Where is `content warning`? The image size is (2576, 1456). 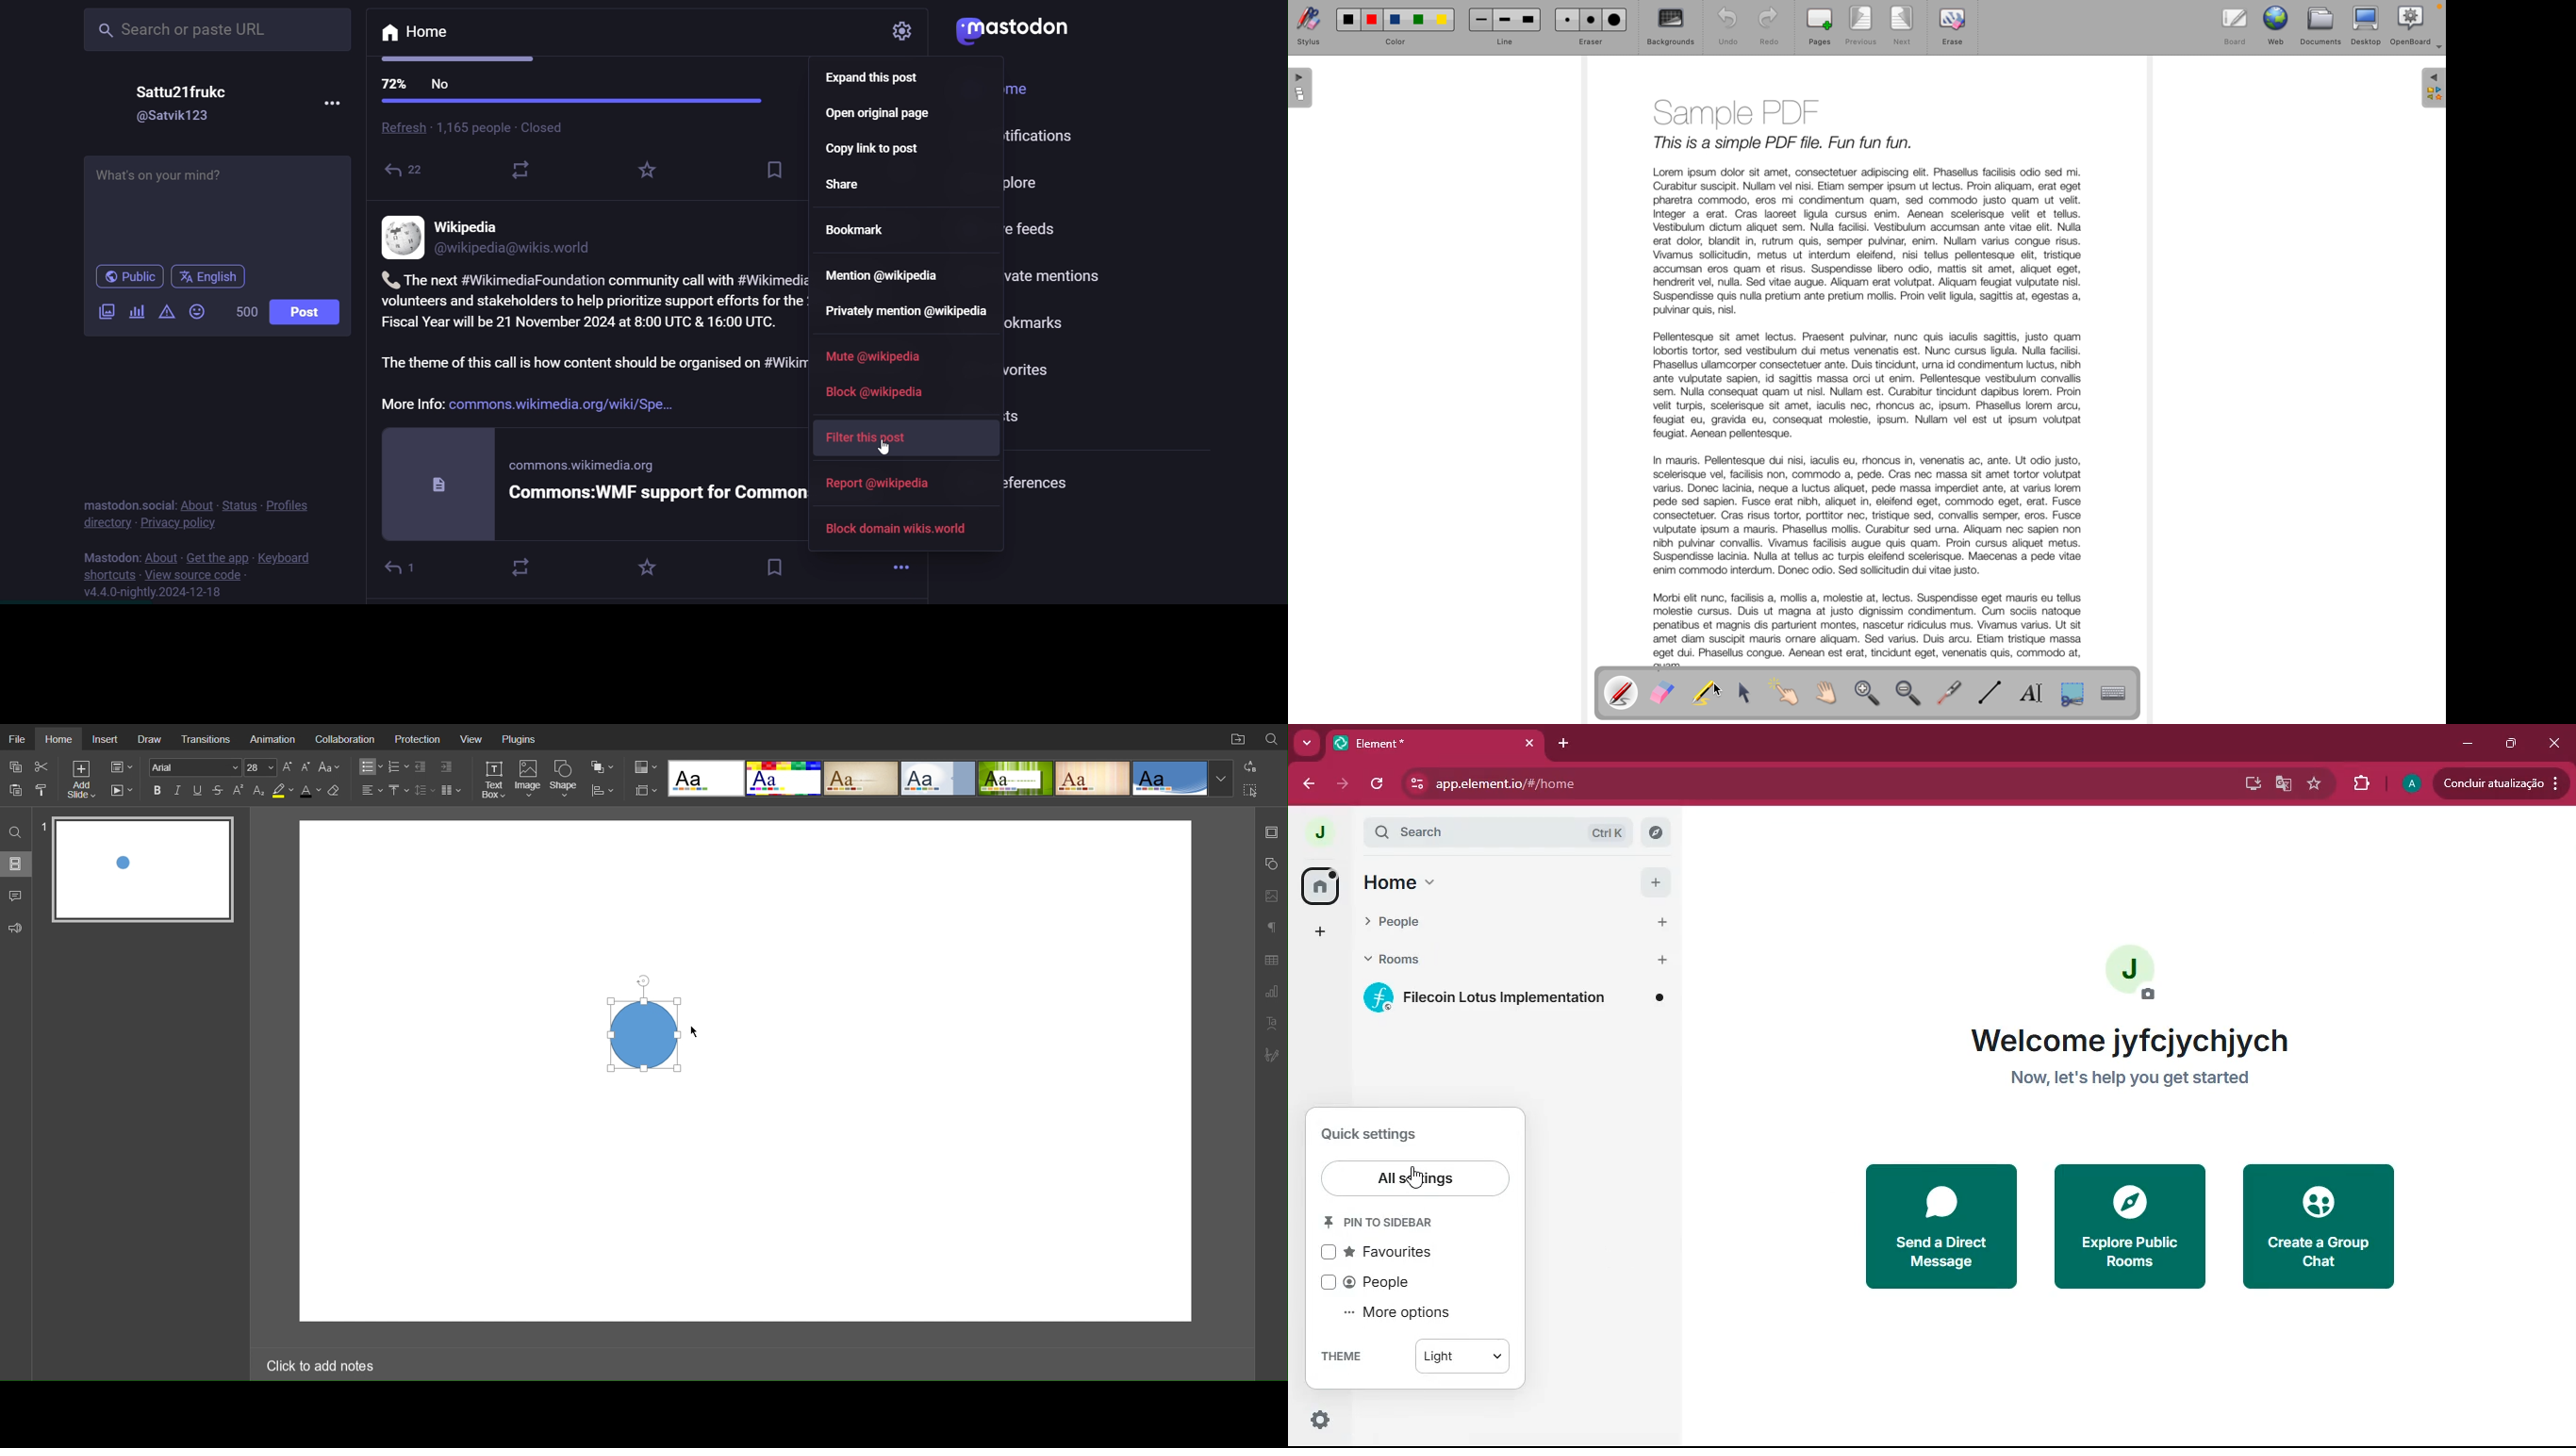 content warning is located at coordinates (164, 313).